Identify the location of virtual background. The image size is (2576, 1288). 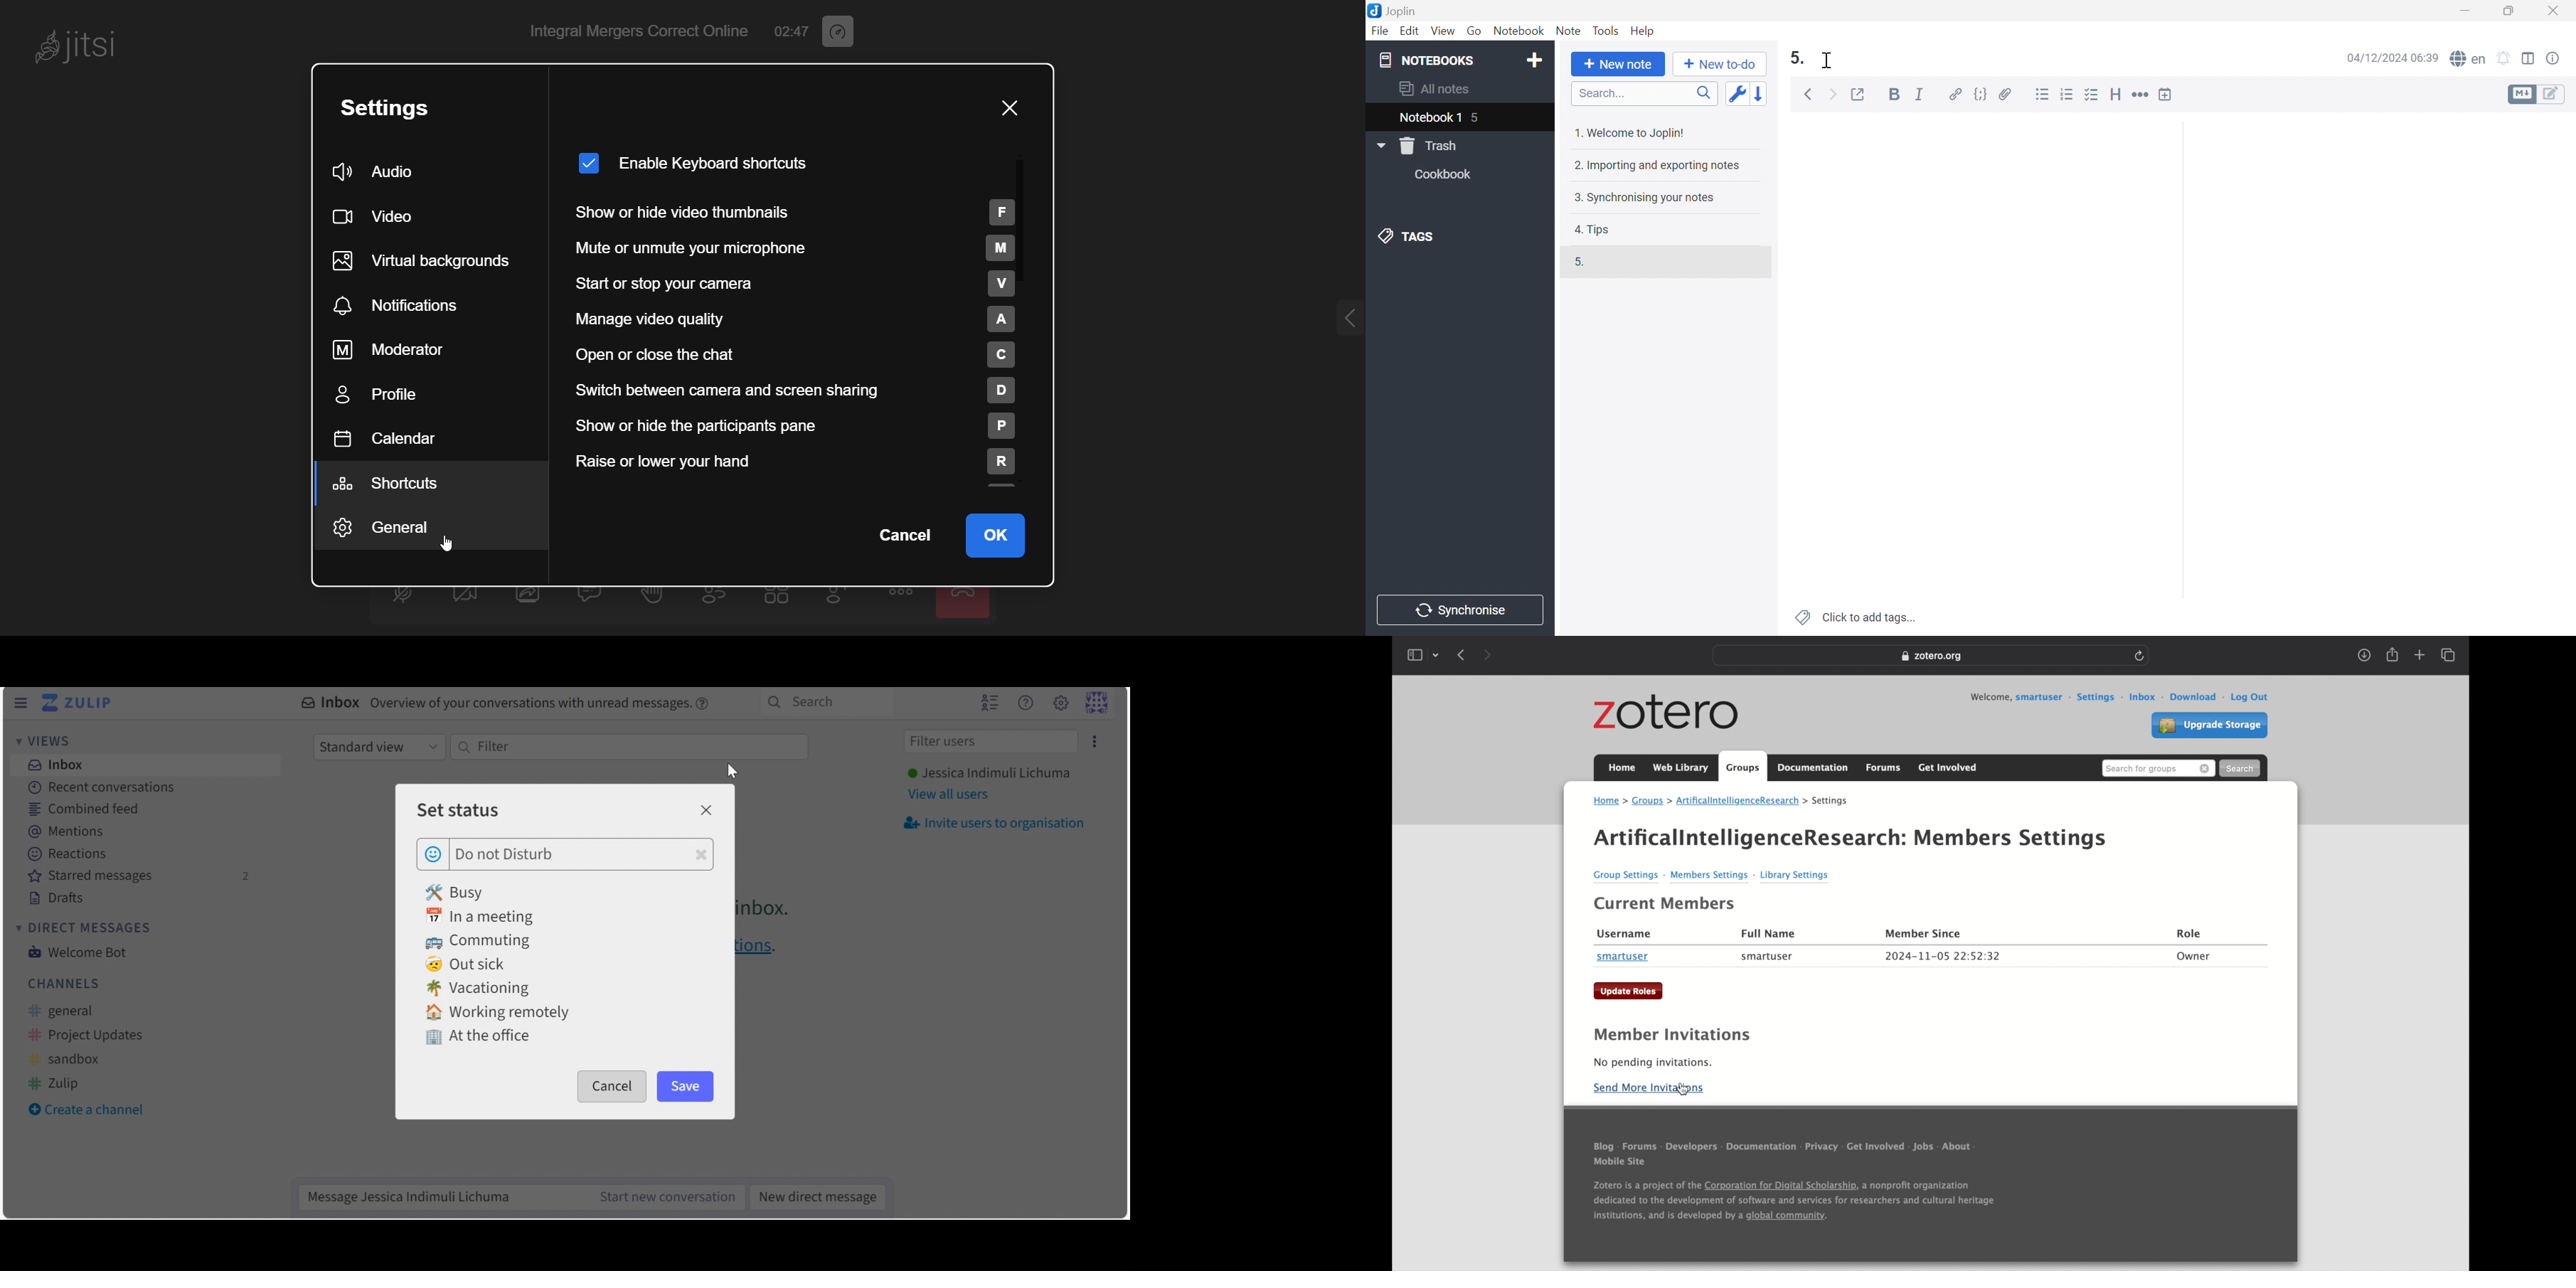
(429, 261).